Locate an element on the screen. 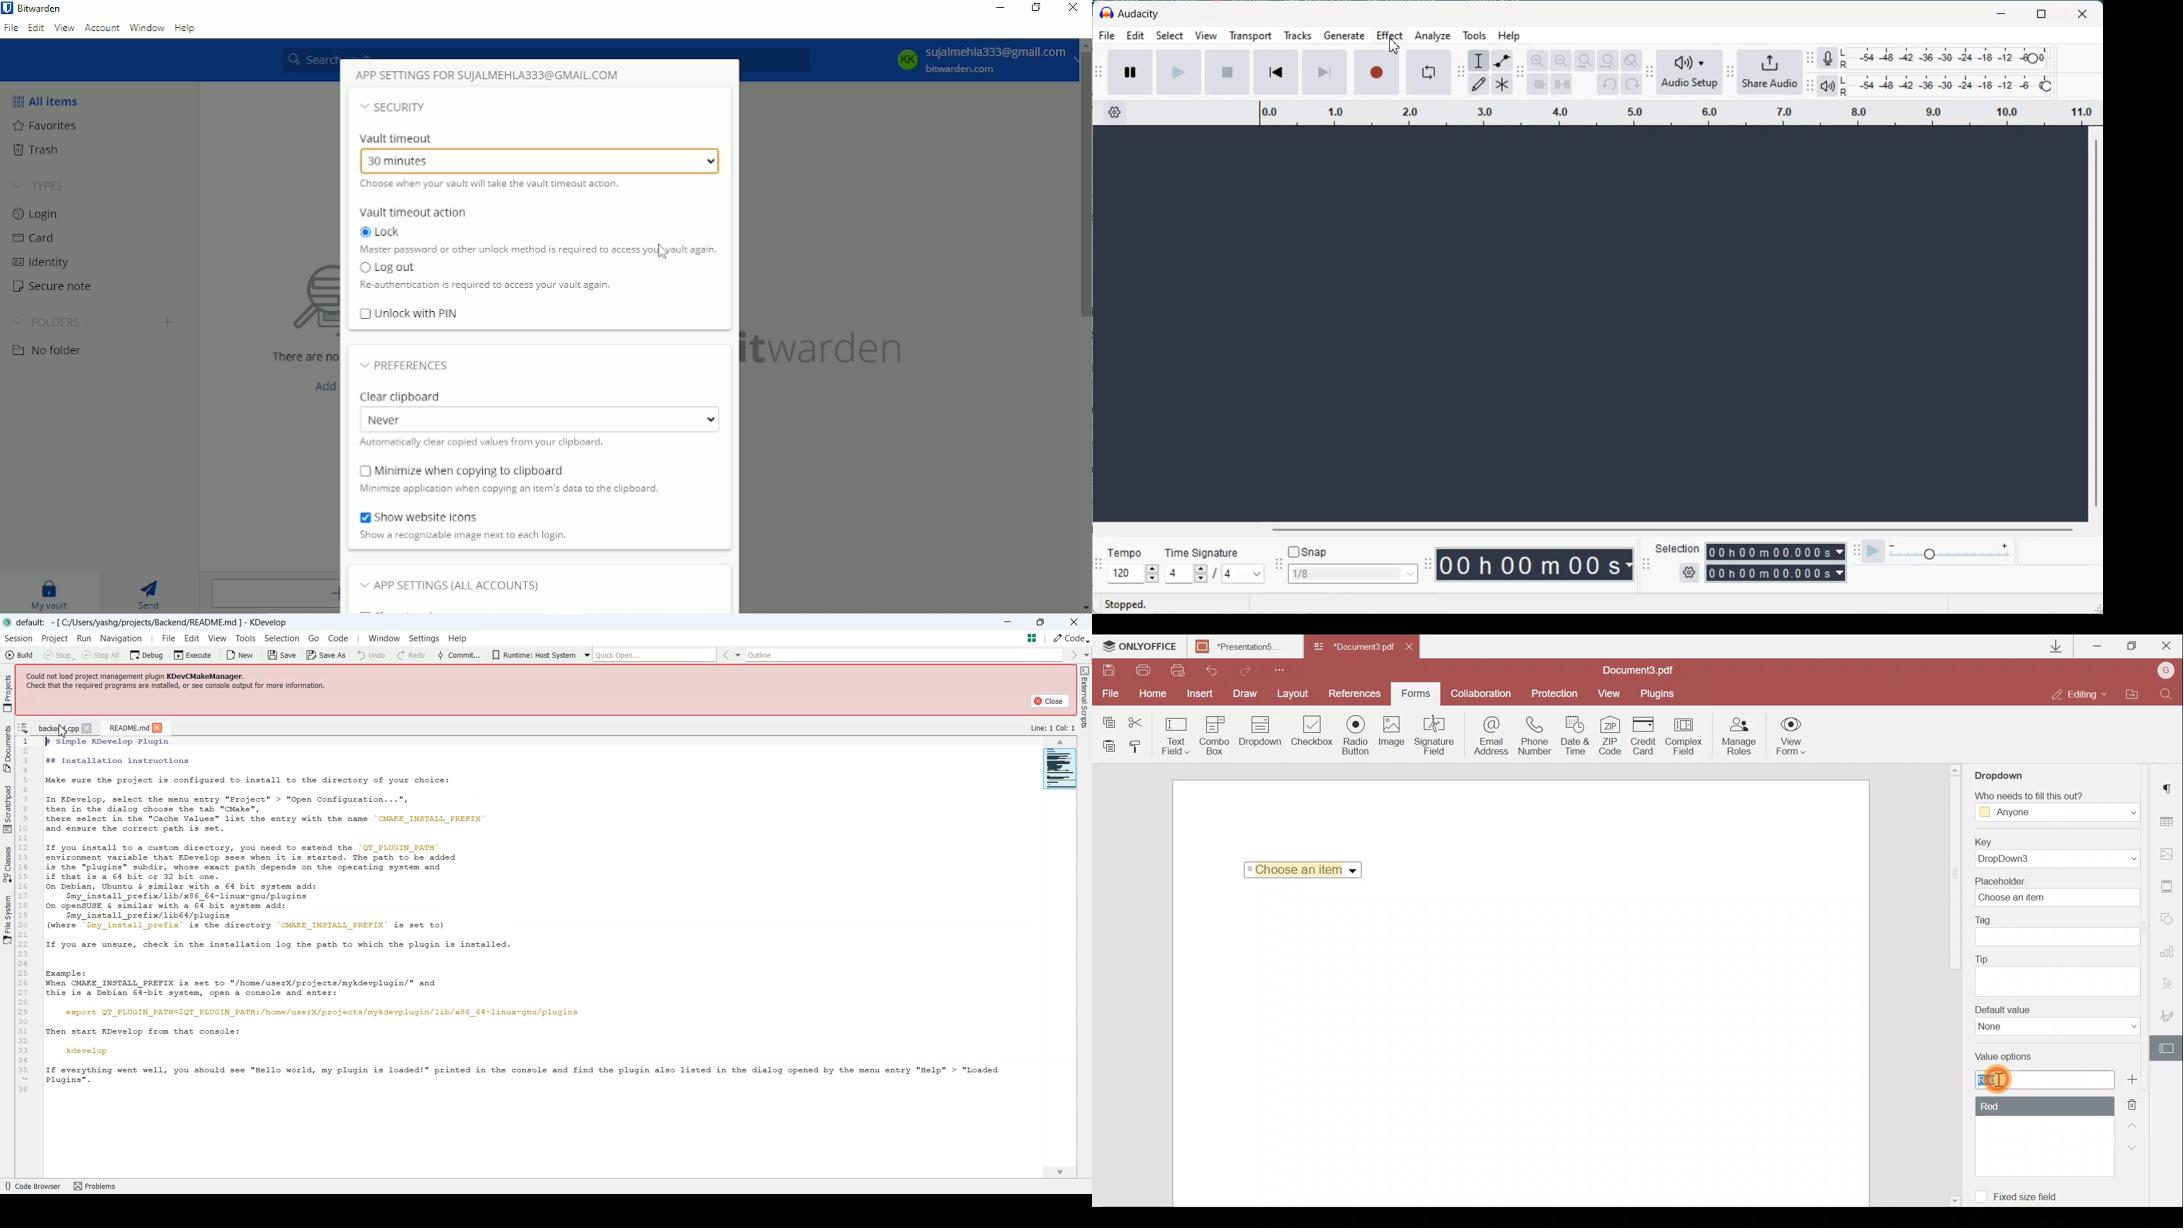  Skip to end is located at coordinates (1325, 72).